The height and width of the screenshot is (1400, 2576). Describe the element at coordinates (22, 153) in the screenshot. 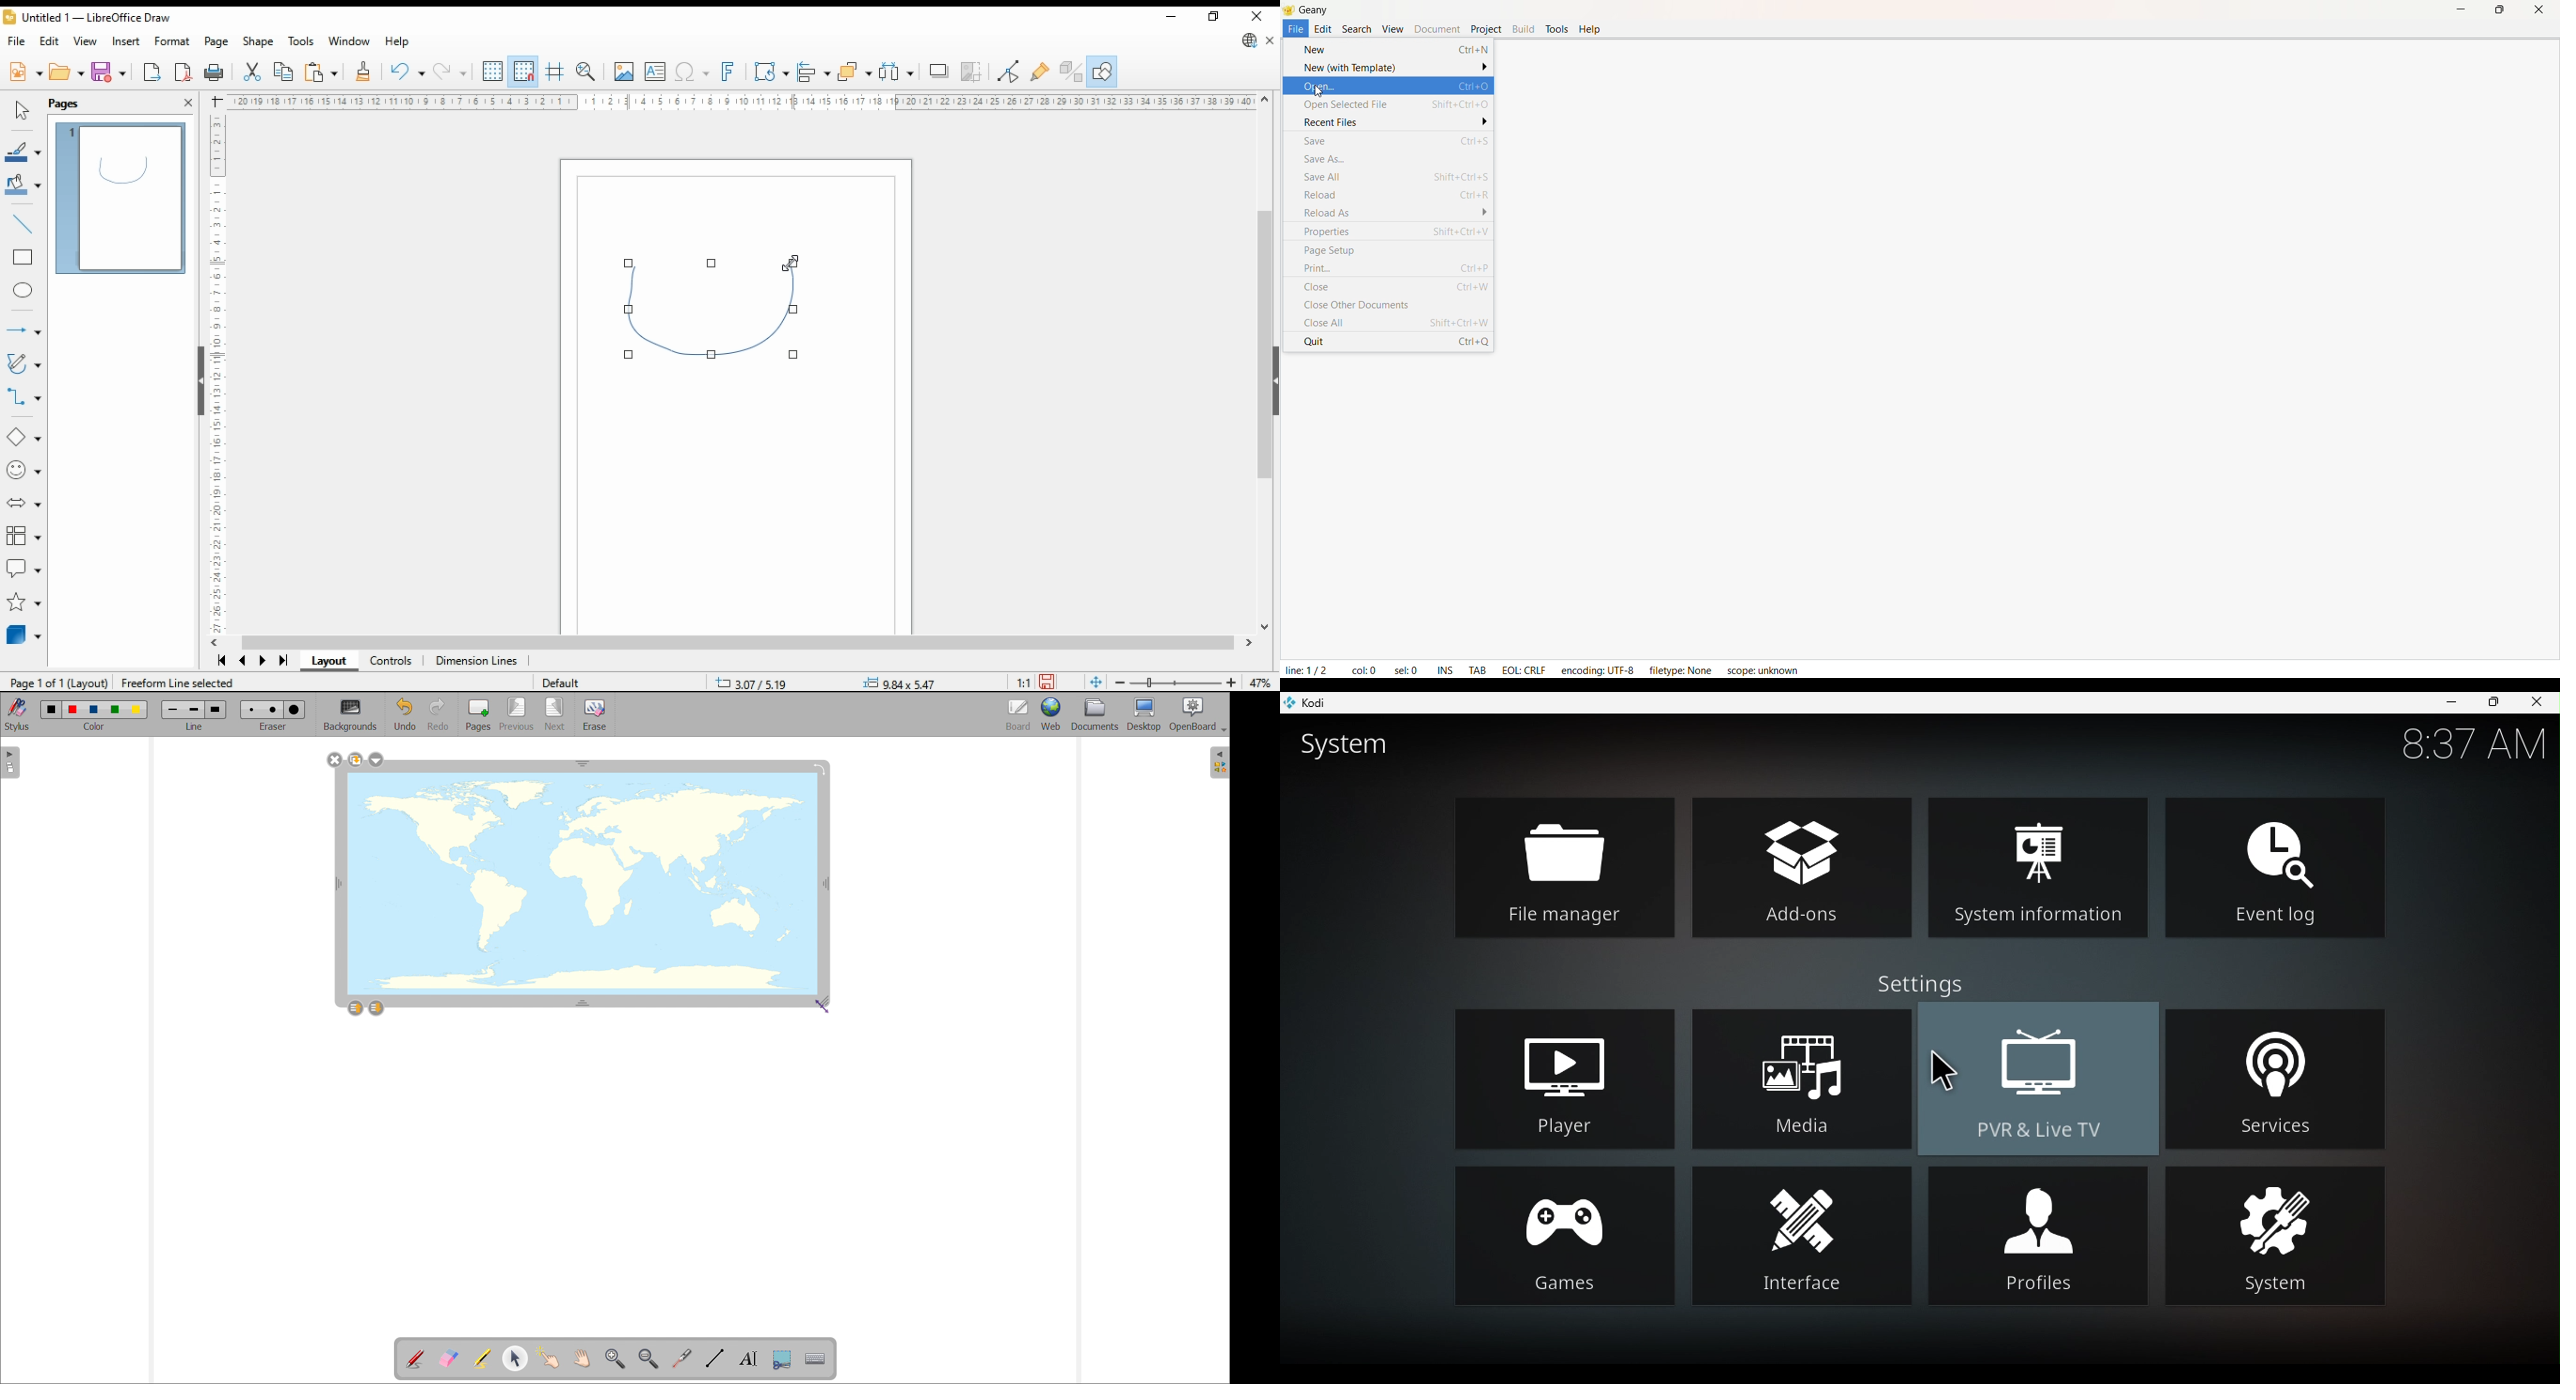

I see `line color` at that location.